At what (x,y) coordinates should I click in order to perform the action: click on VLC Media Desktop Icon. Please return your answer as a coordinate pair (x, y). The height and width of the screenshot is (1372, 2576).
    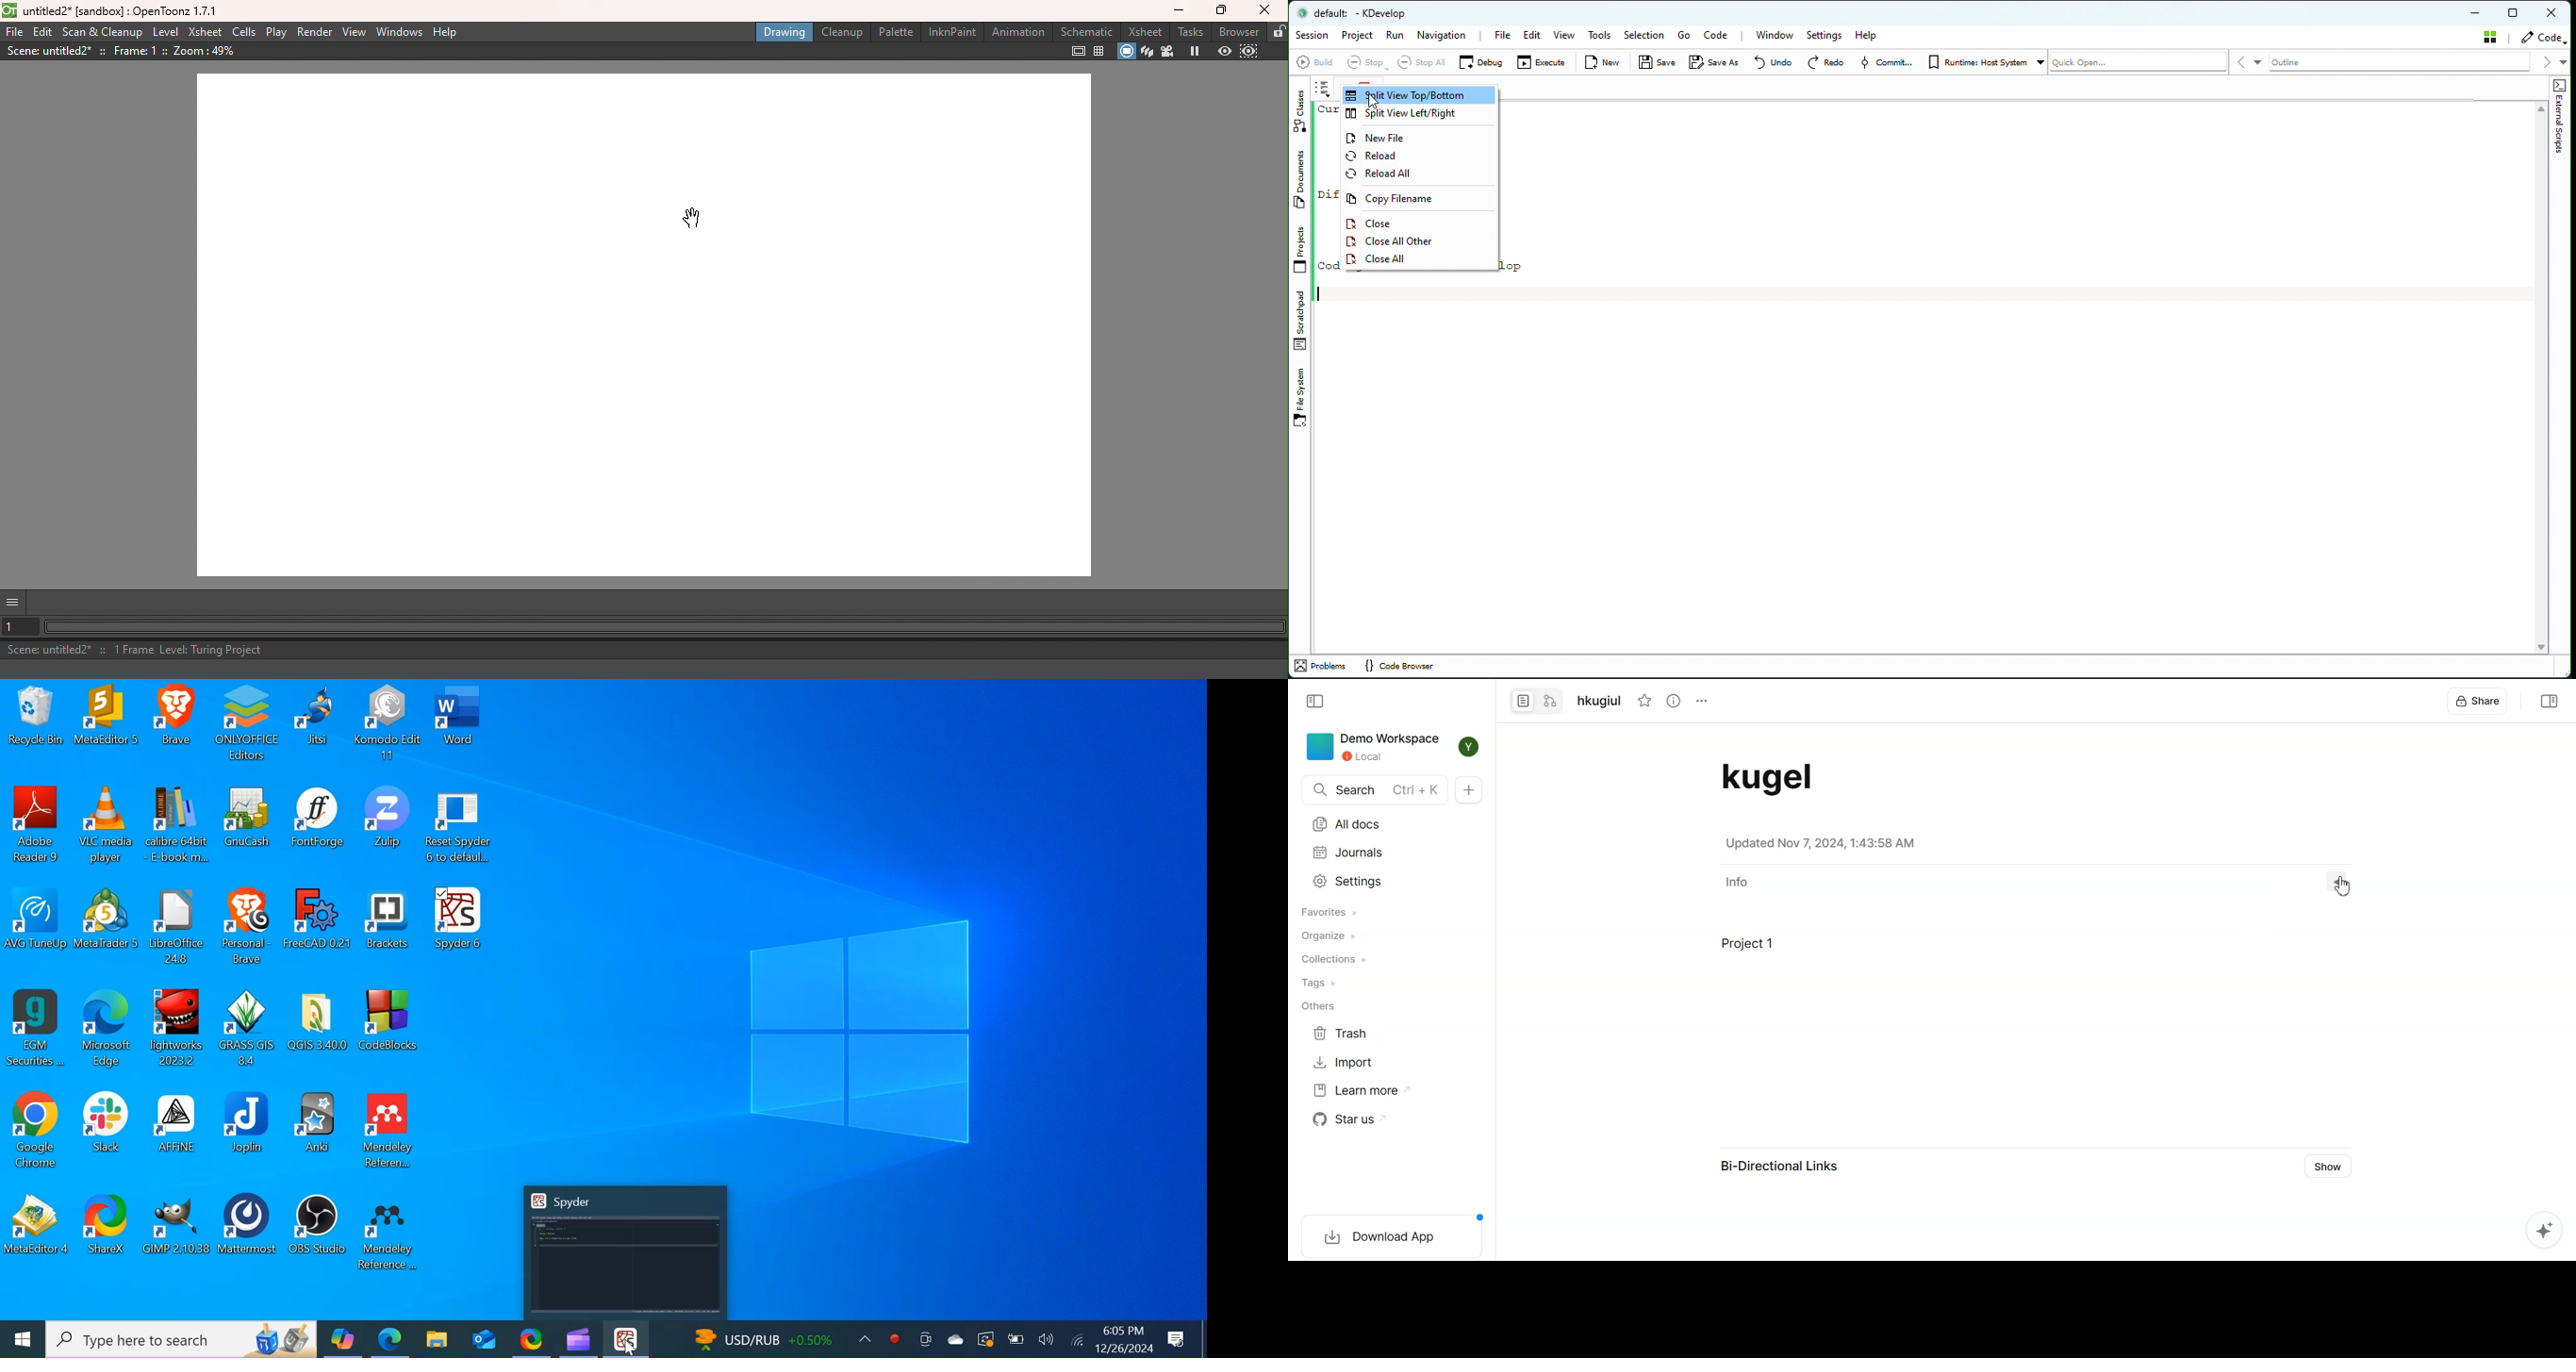
    Looking at the image, I should click on (107, 827).